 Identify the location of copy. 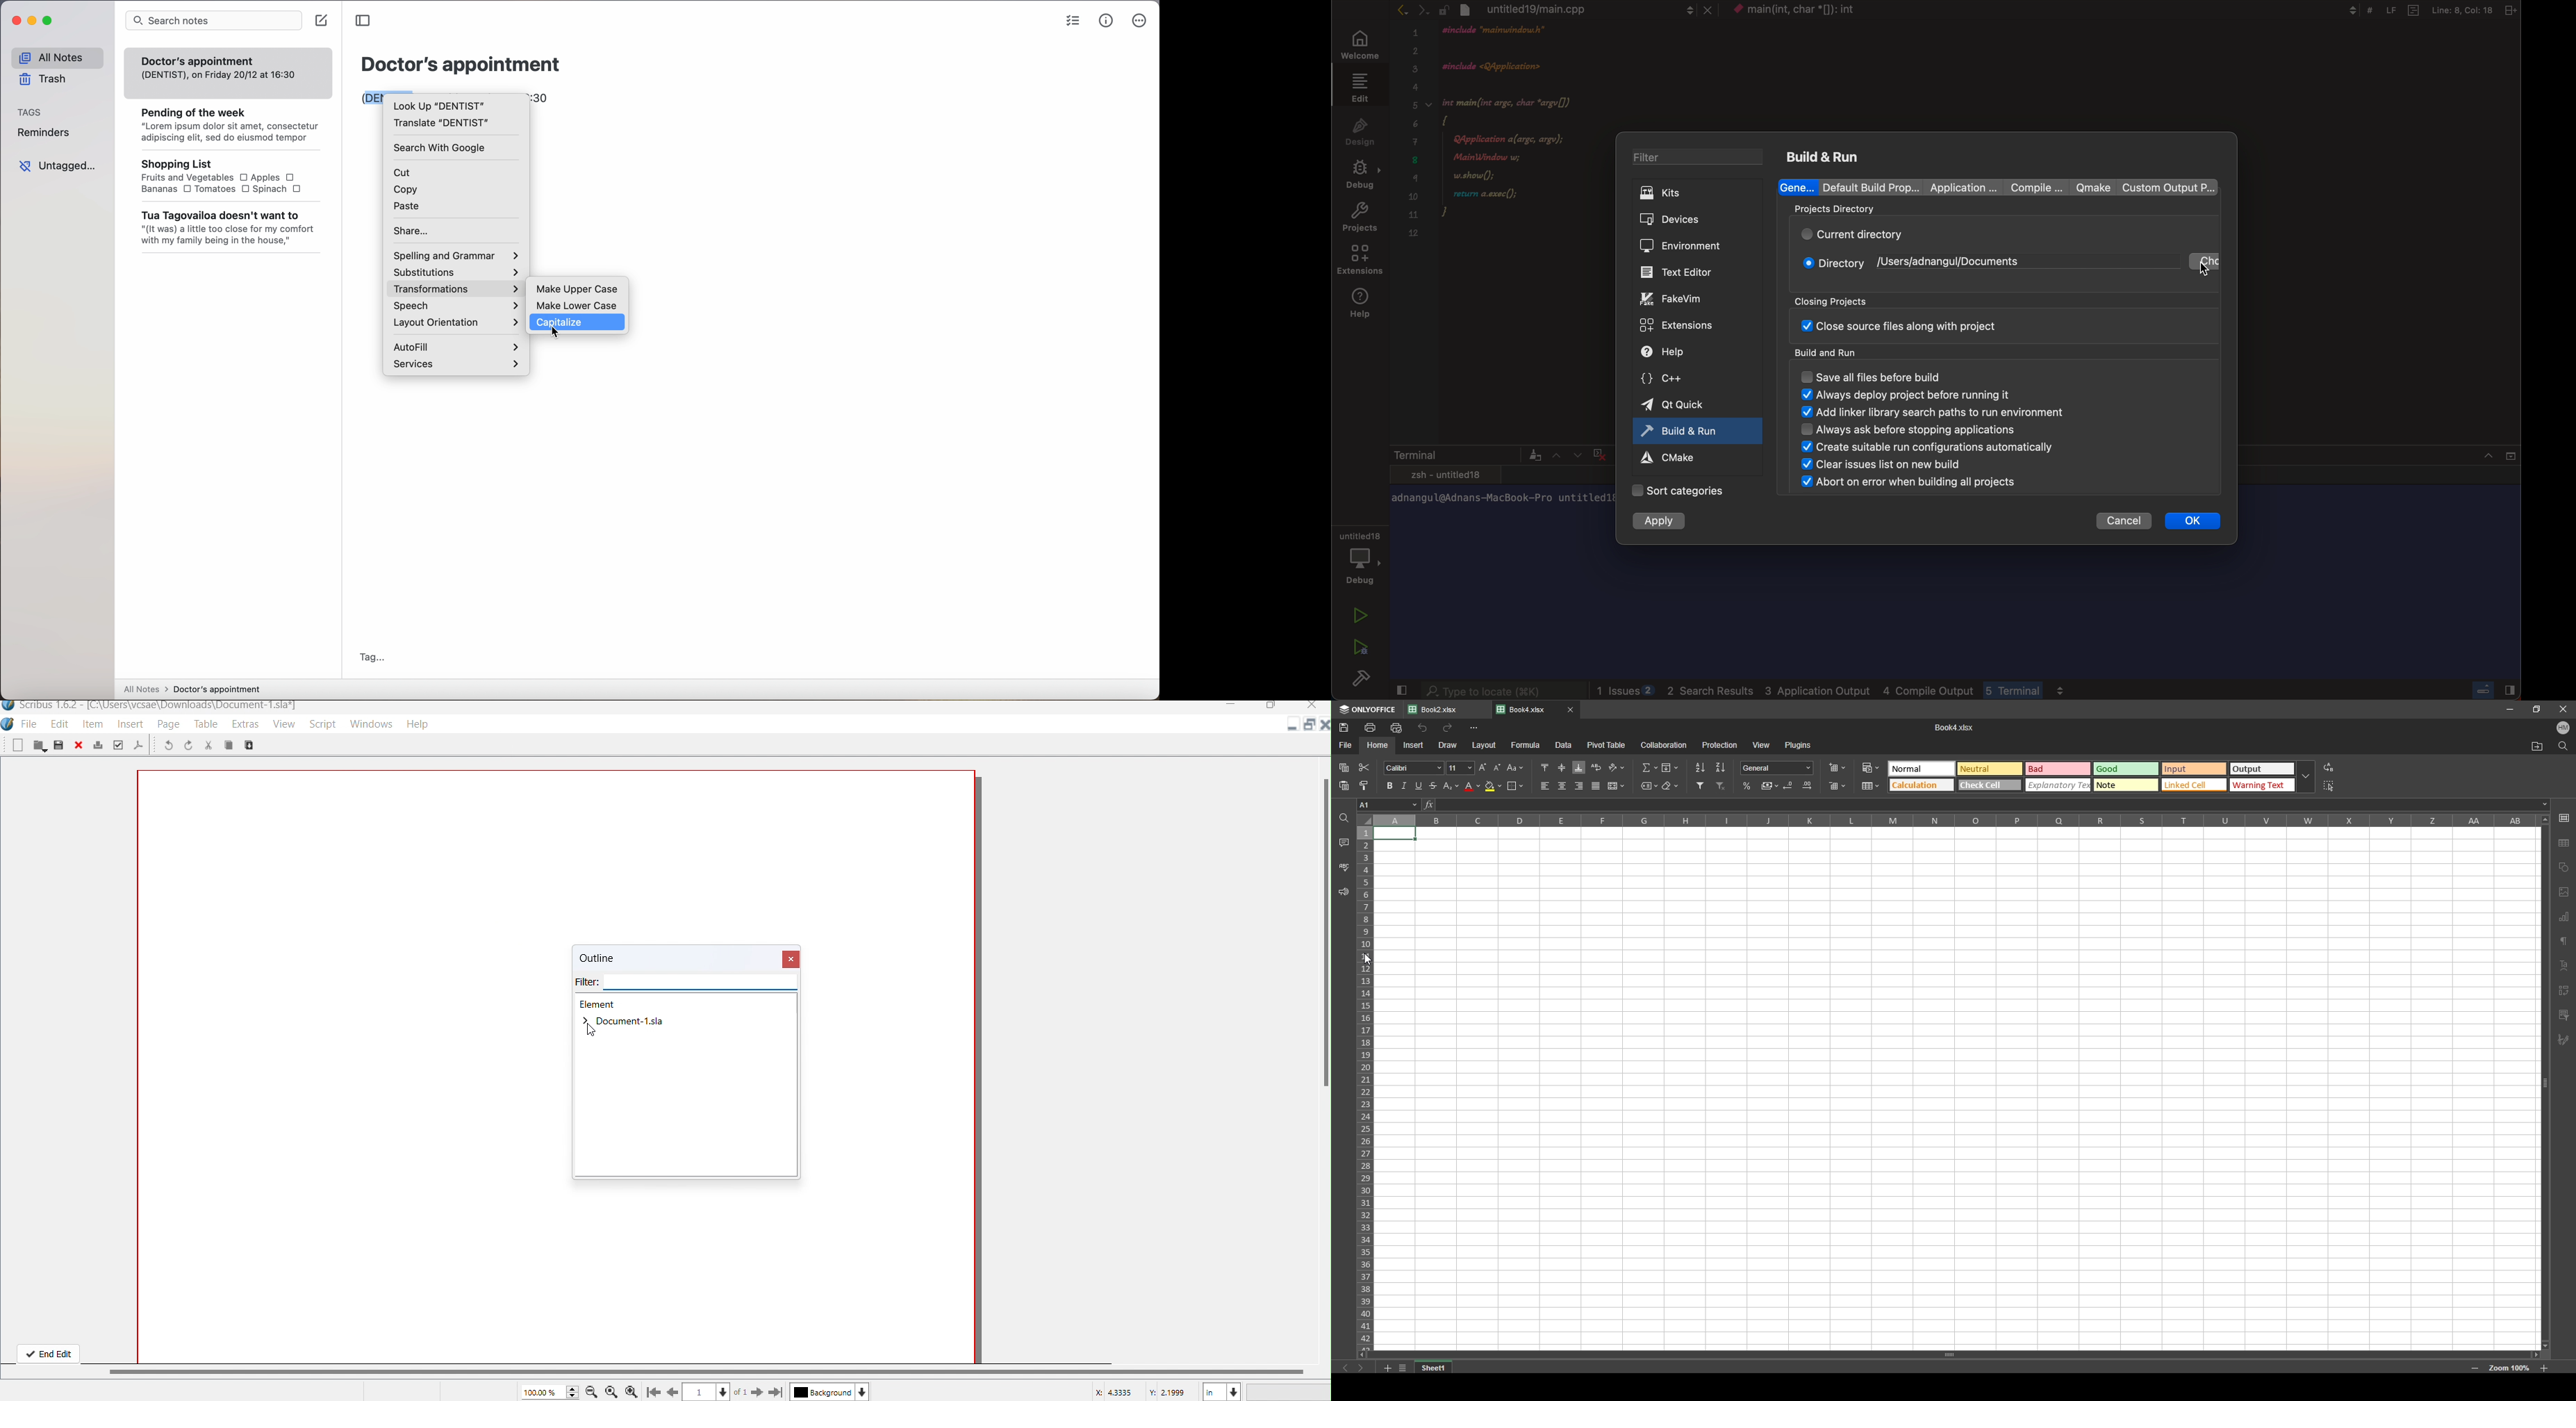
(254, 746).